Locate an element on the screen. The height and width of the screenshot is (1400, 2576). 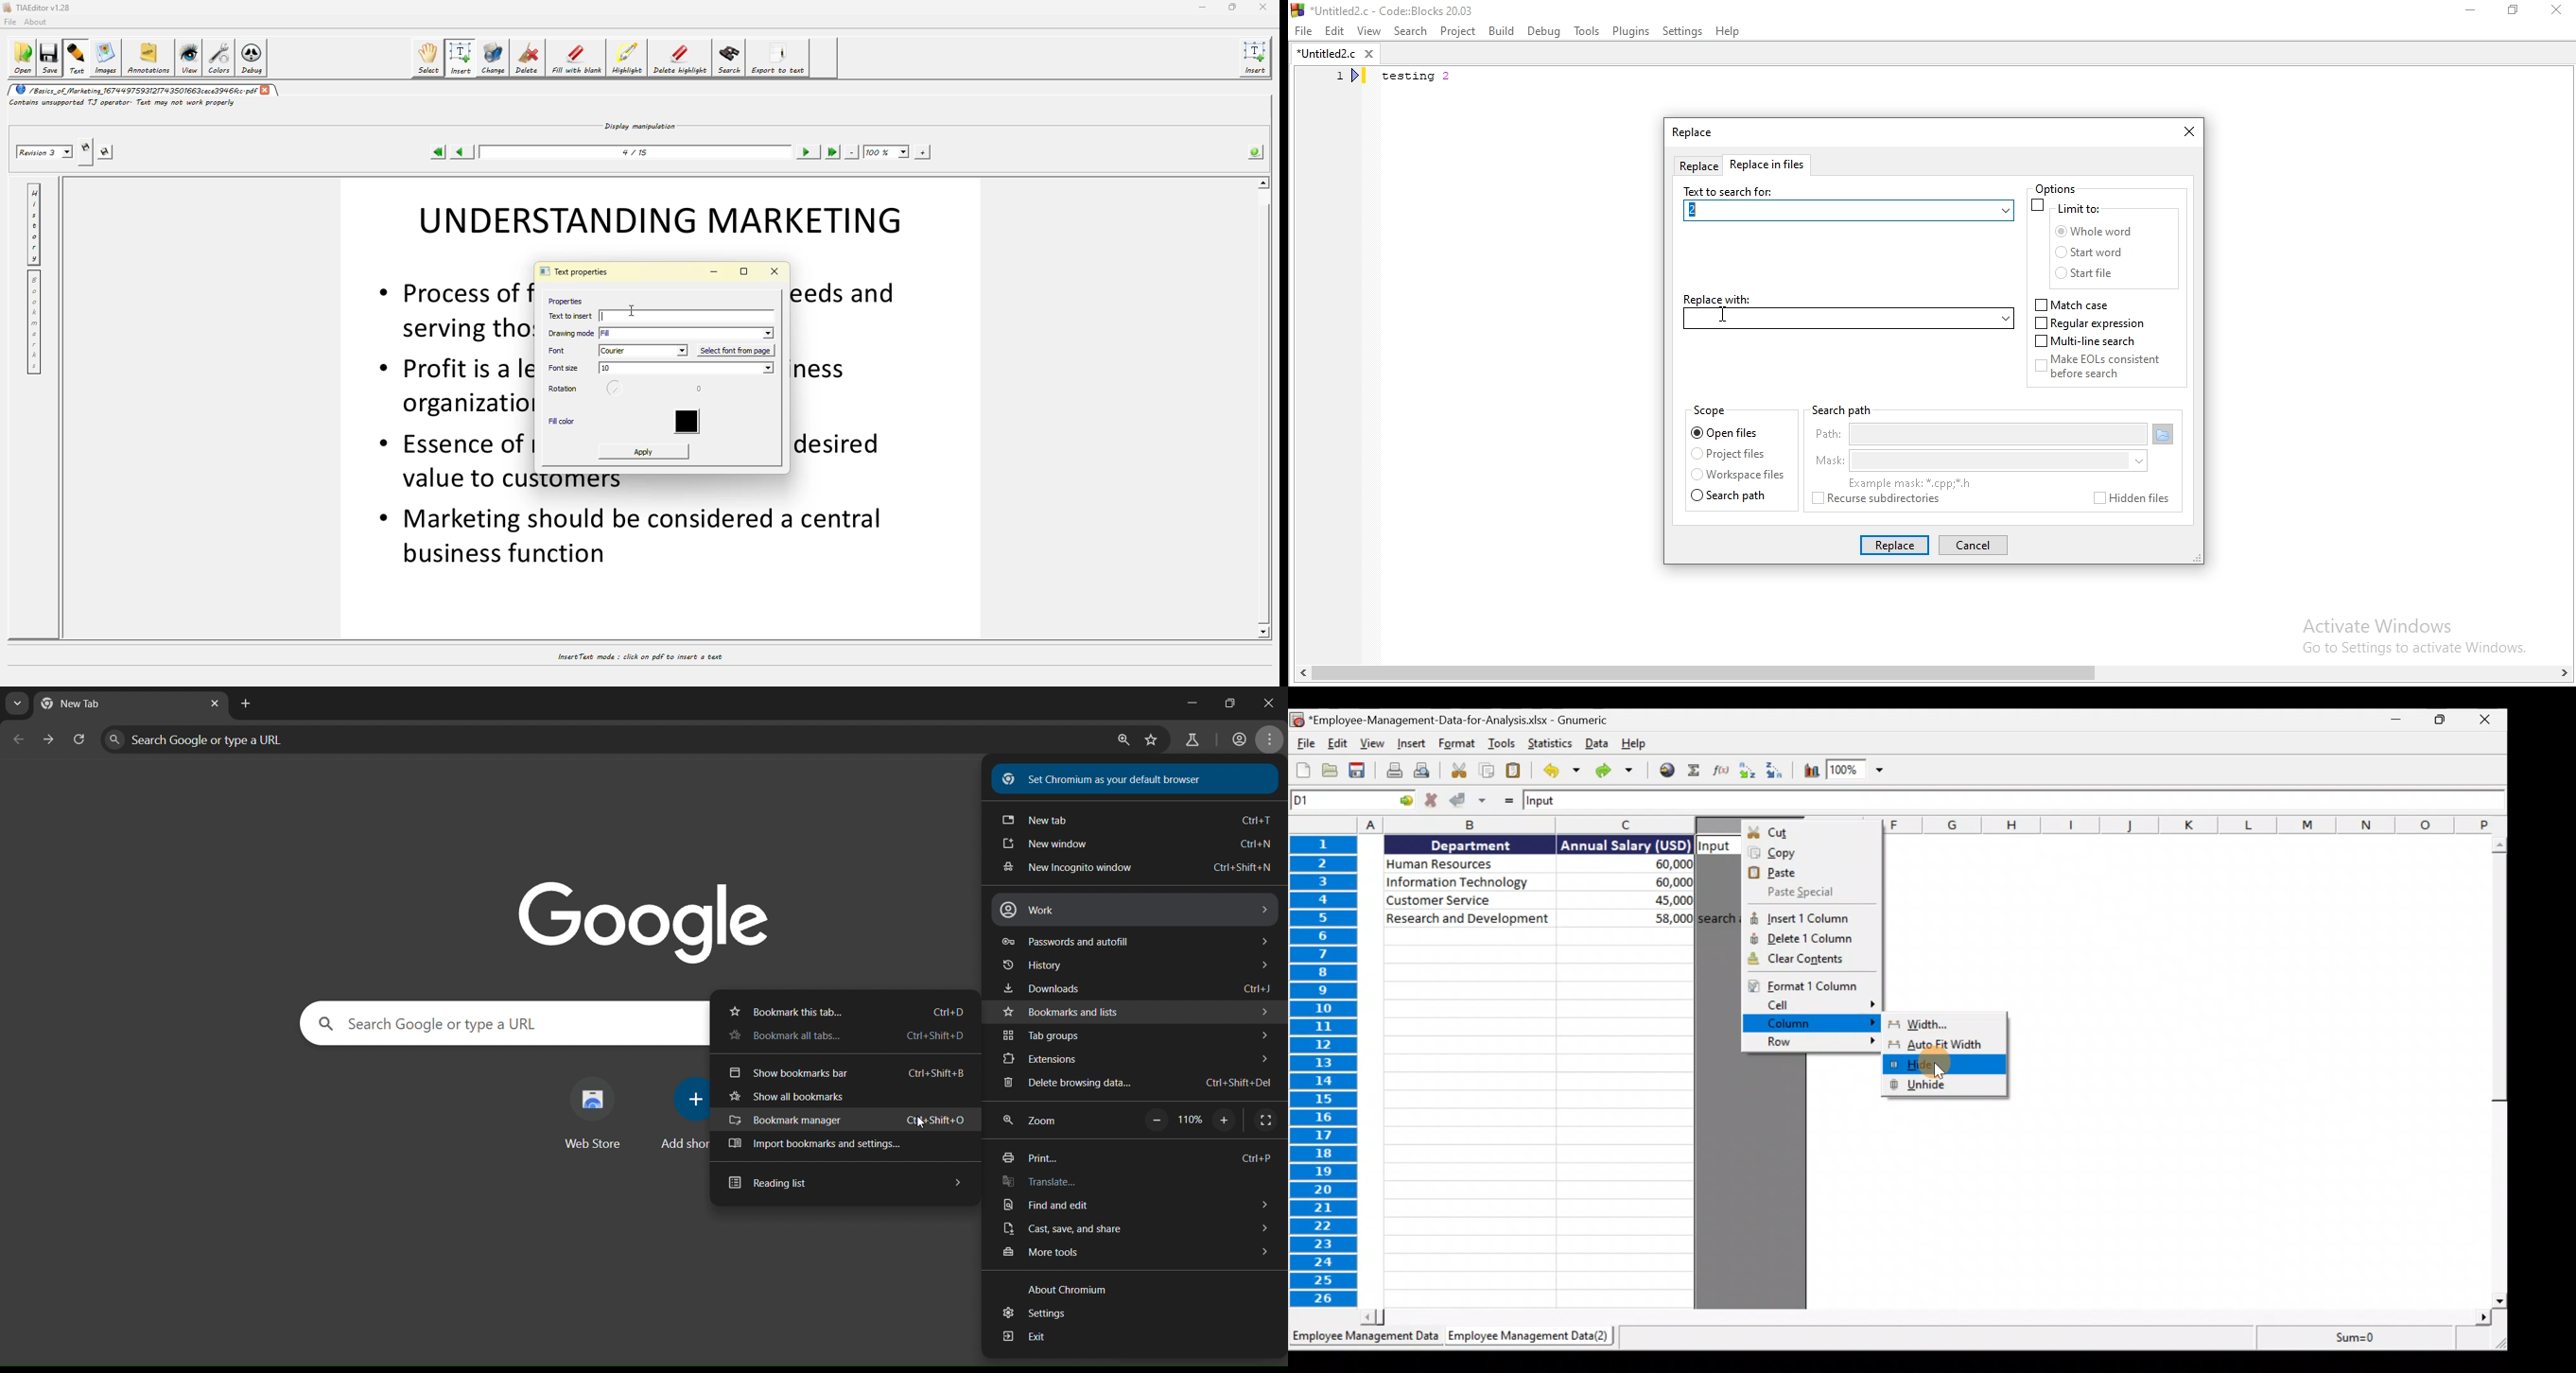
open is located at coordinates (24, 58).